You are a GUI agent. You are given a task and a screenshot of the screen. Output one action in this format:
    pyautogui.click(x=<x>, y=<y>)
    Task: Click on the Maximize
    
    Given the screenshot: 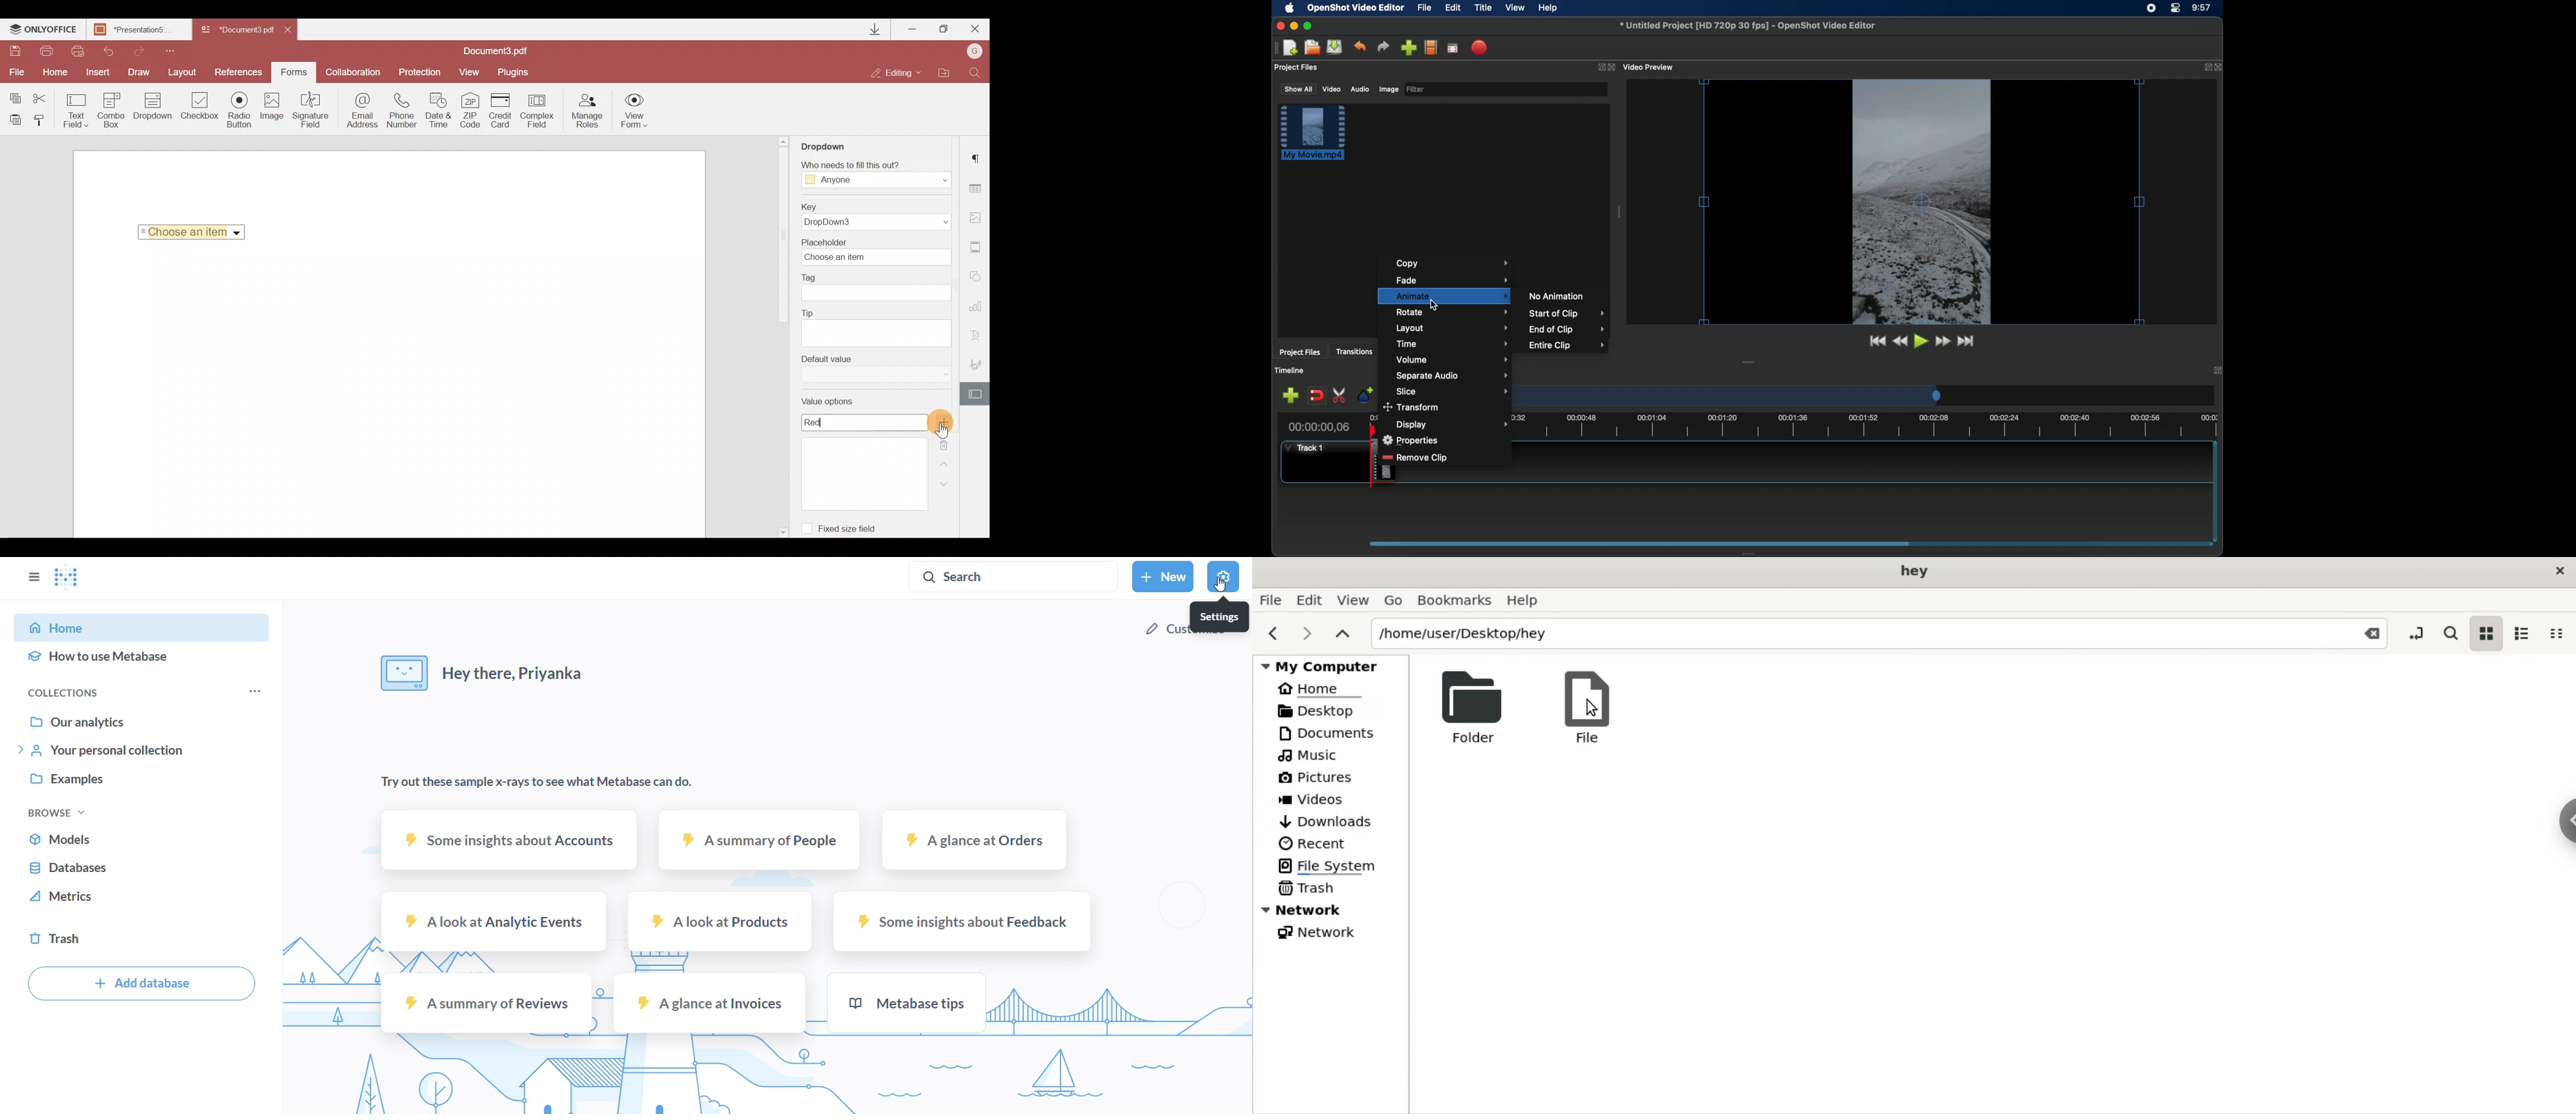 What is the action you would take?
    pyautogui.click(x=943, y=30)
    